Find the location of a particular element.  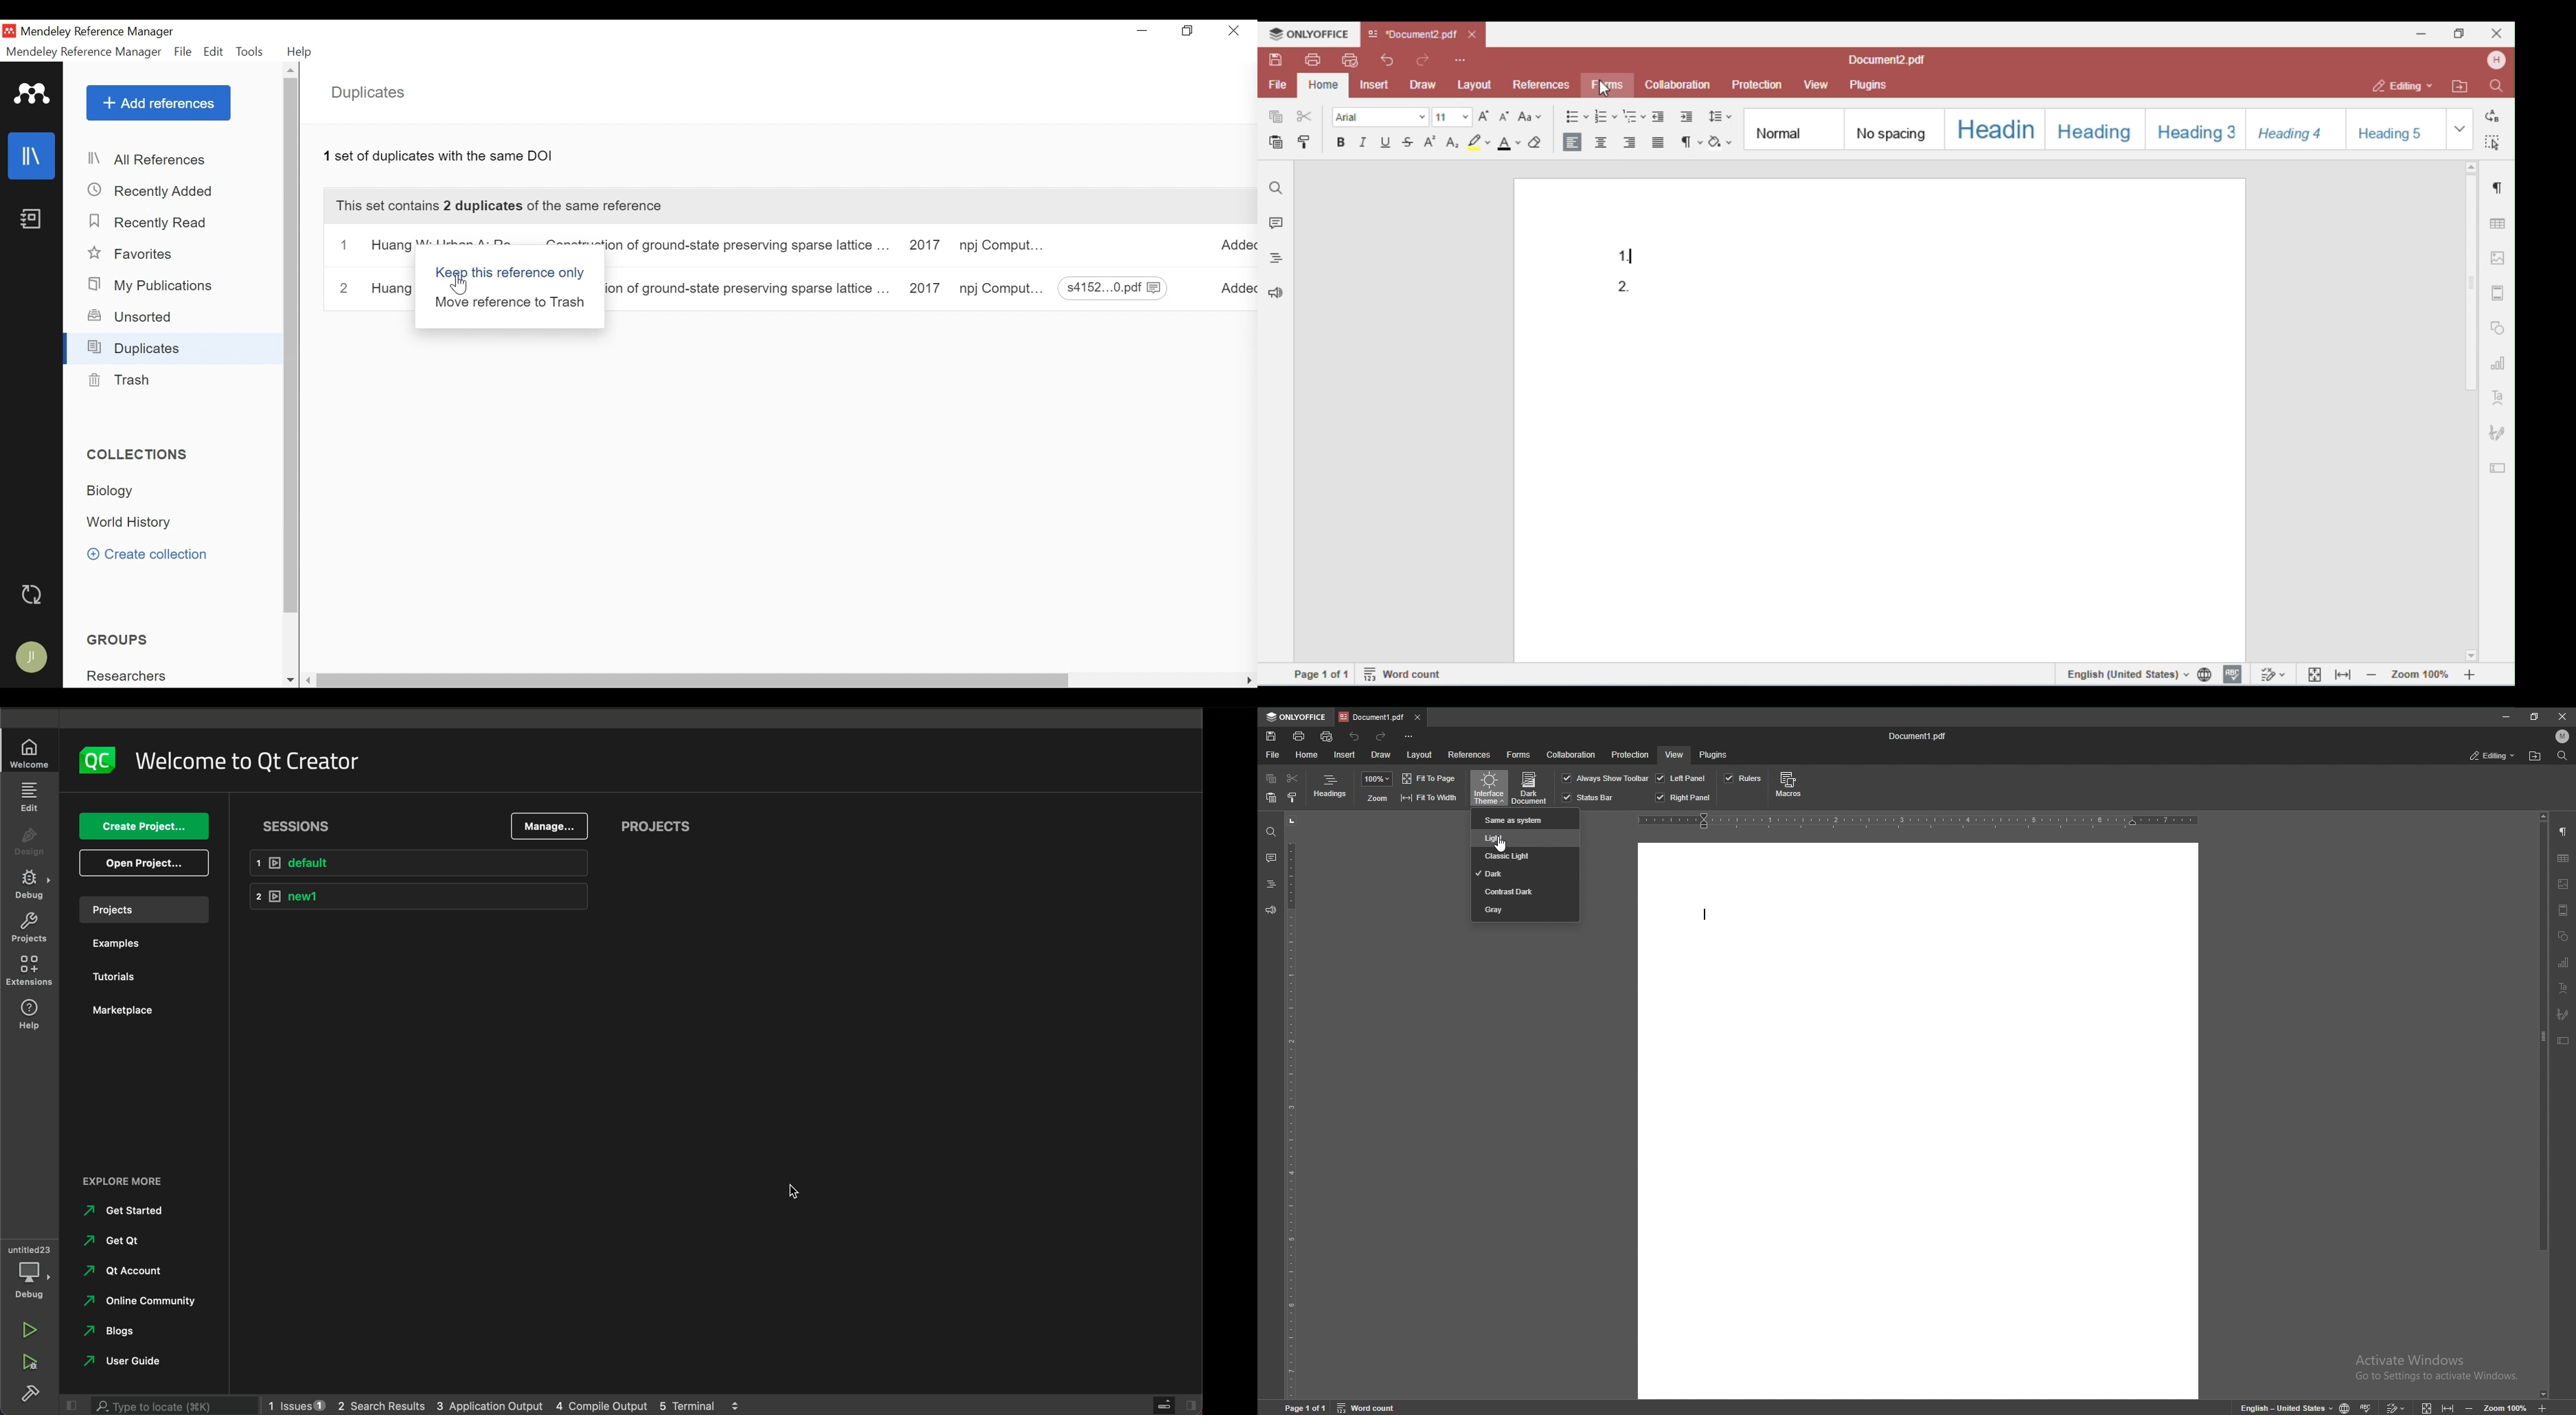

logo is located at coordinates (95, 760).